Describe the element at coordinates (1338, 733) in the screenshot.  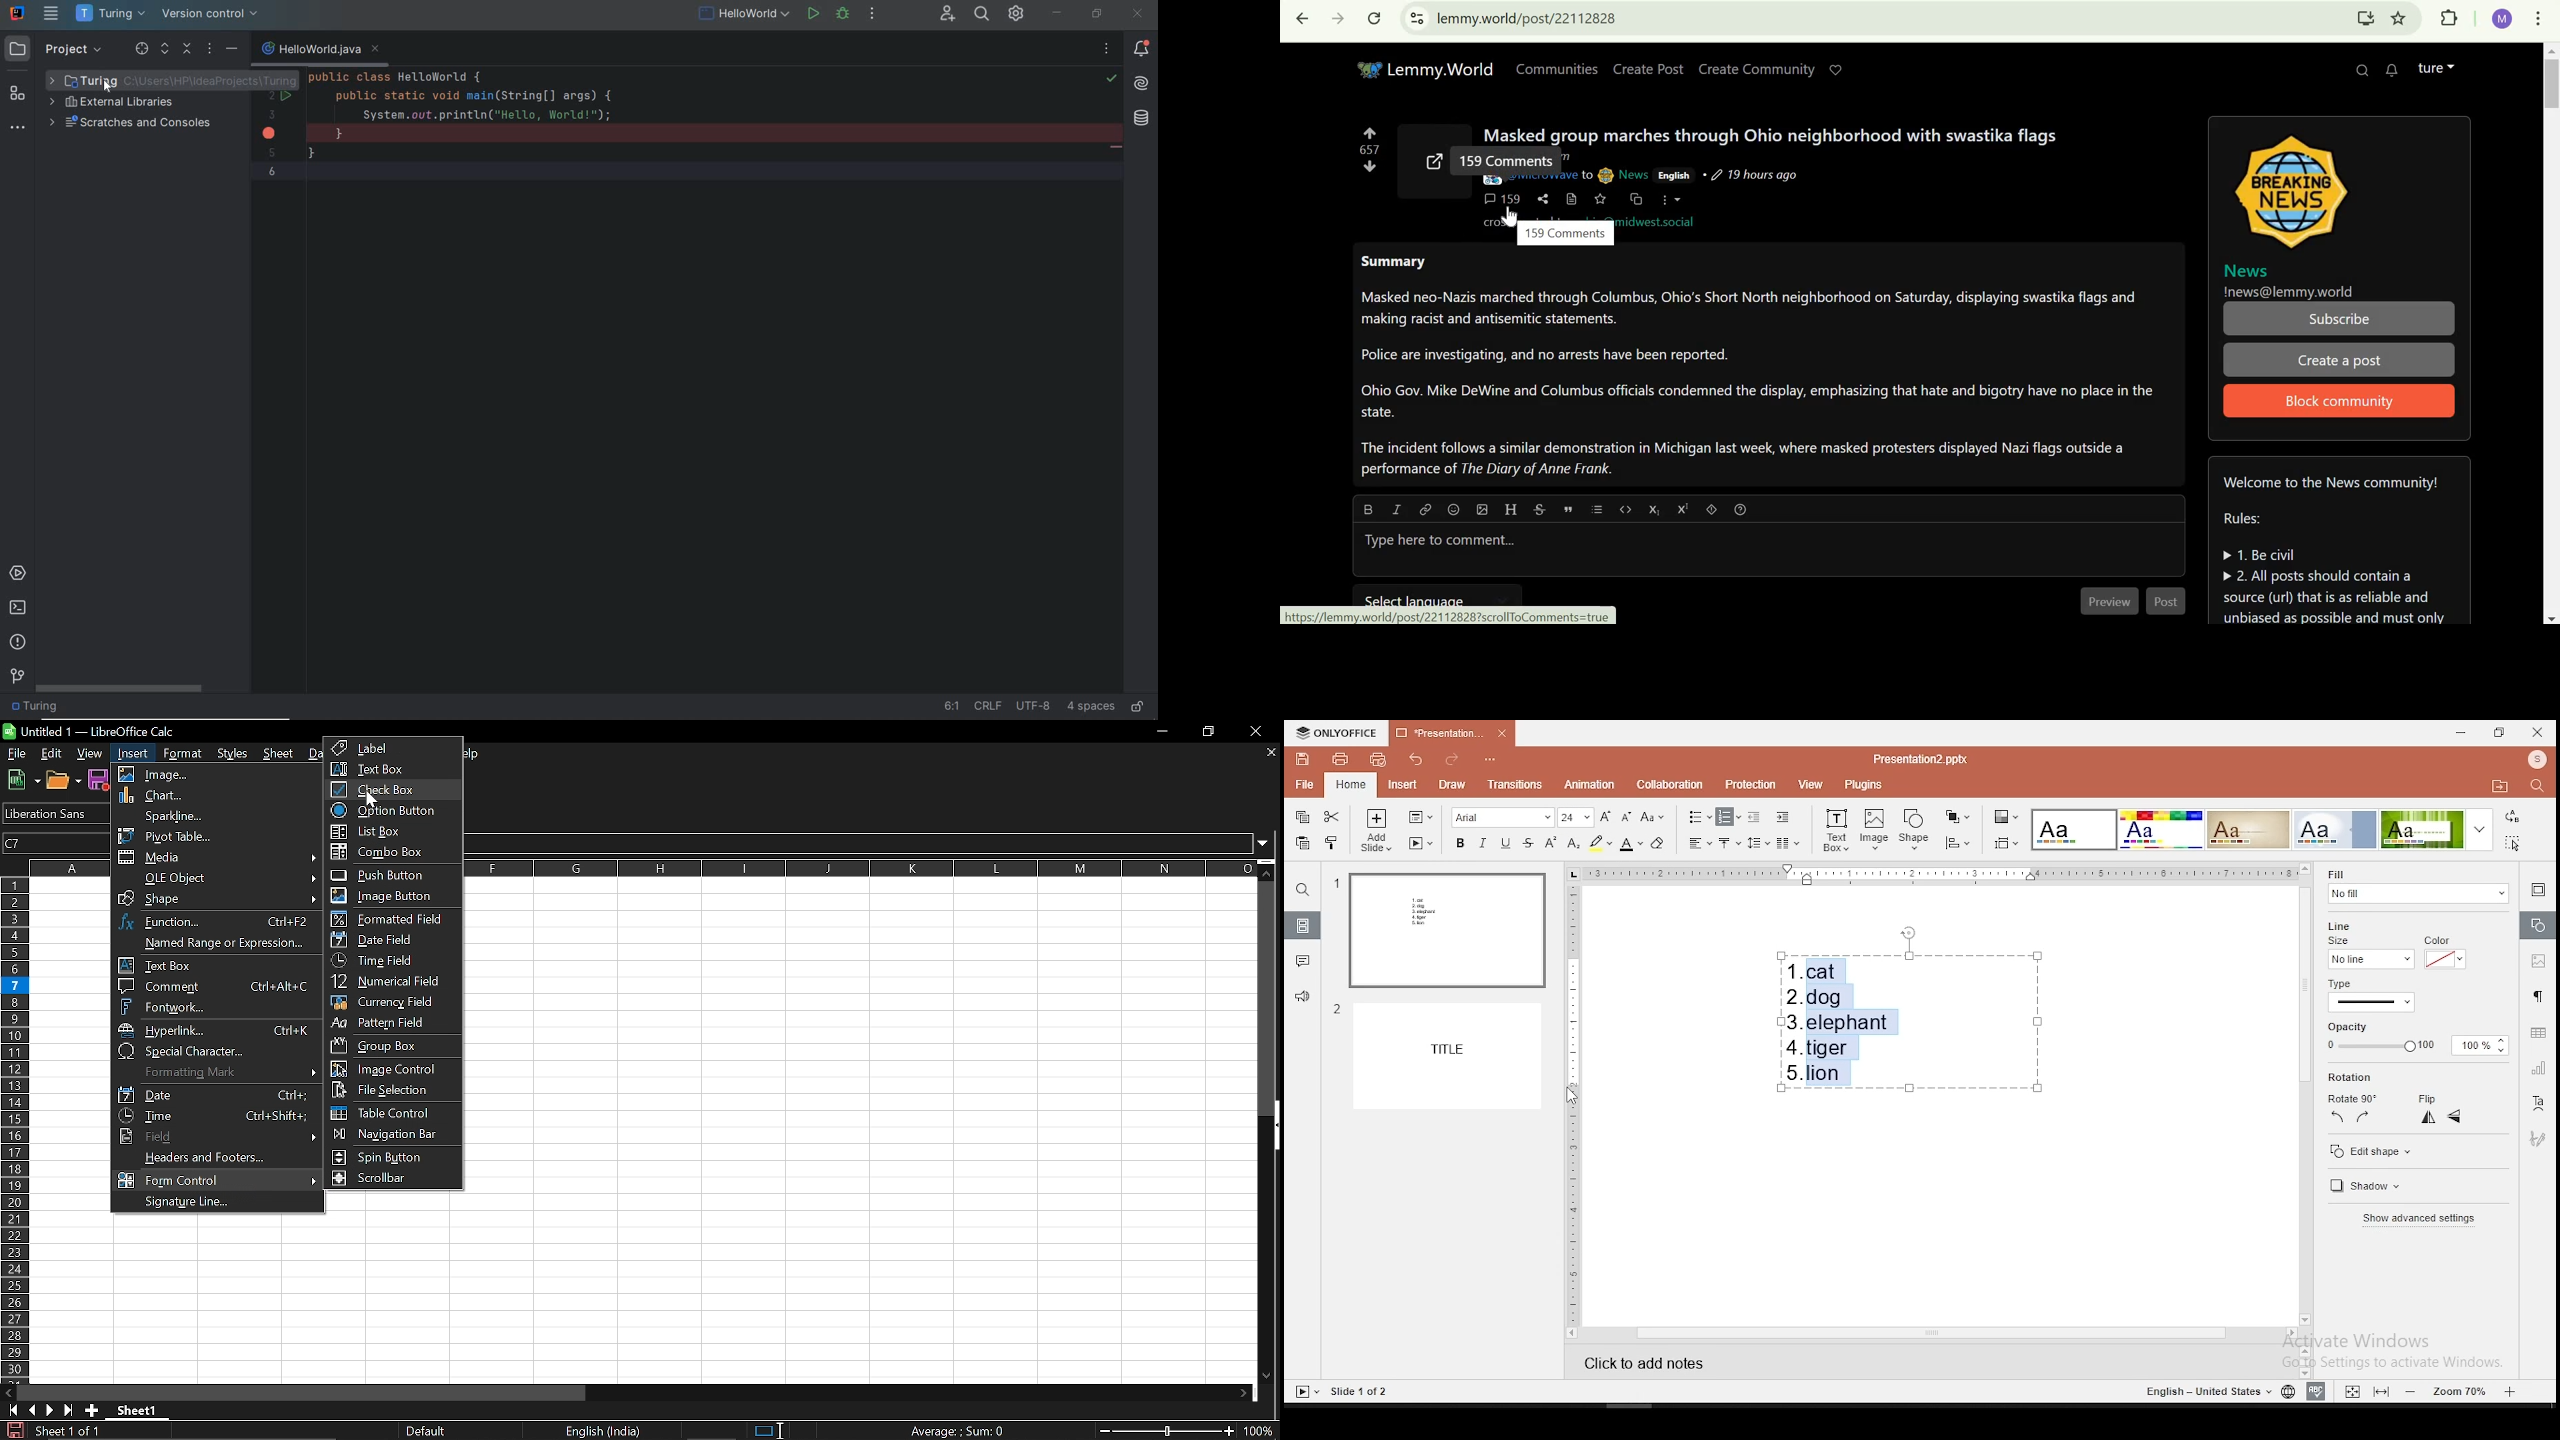
I see `icon` at that location.